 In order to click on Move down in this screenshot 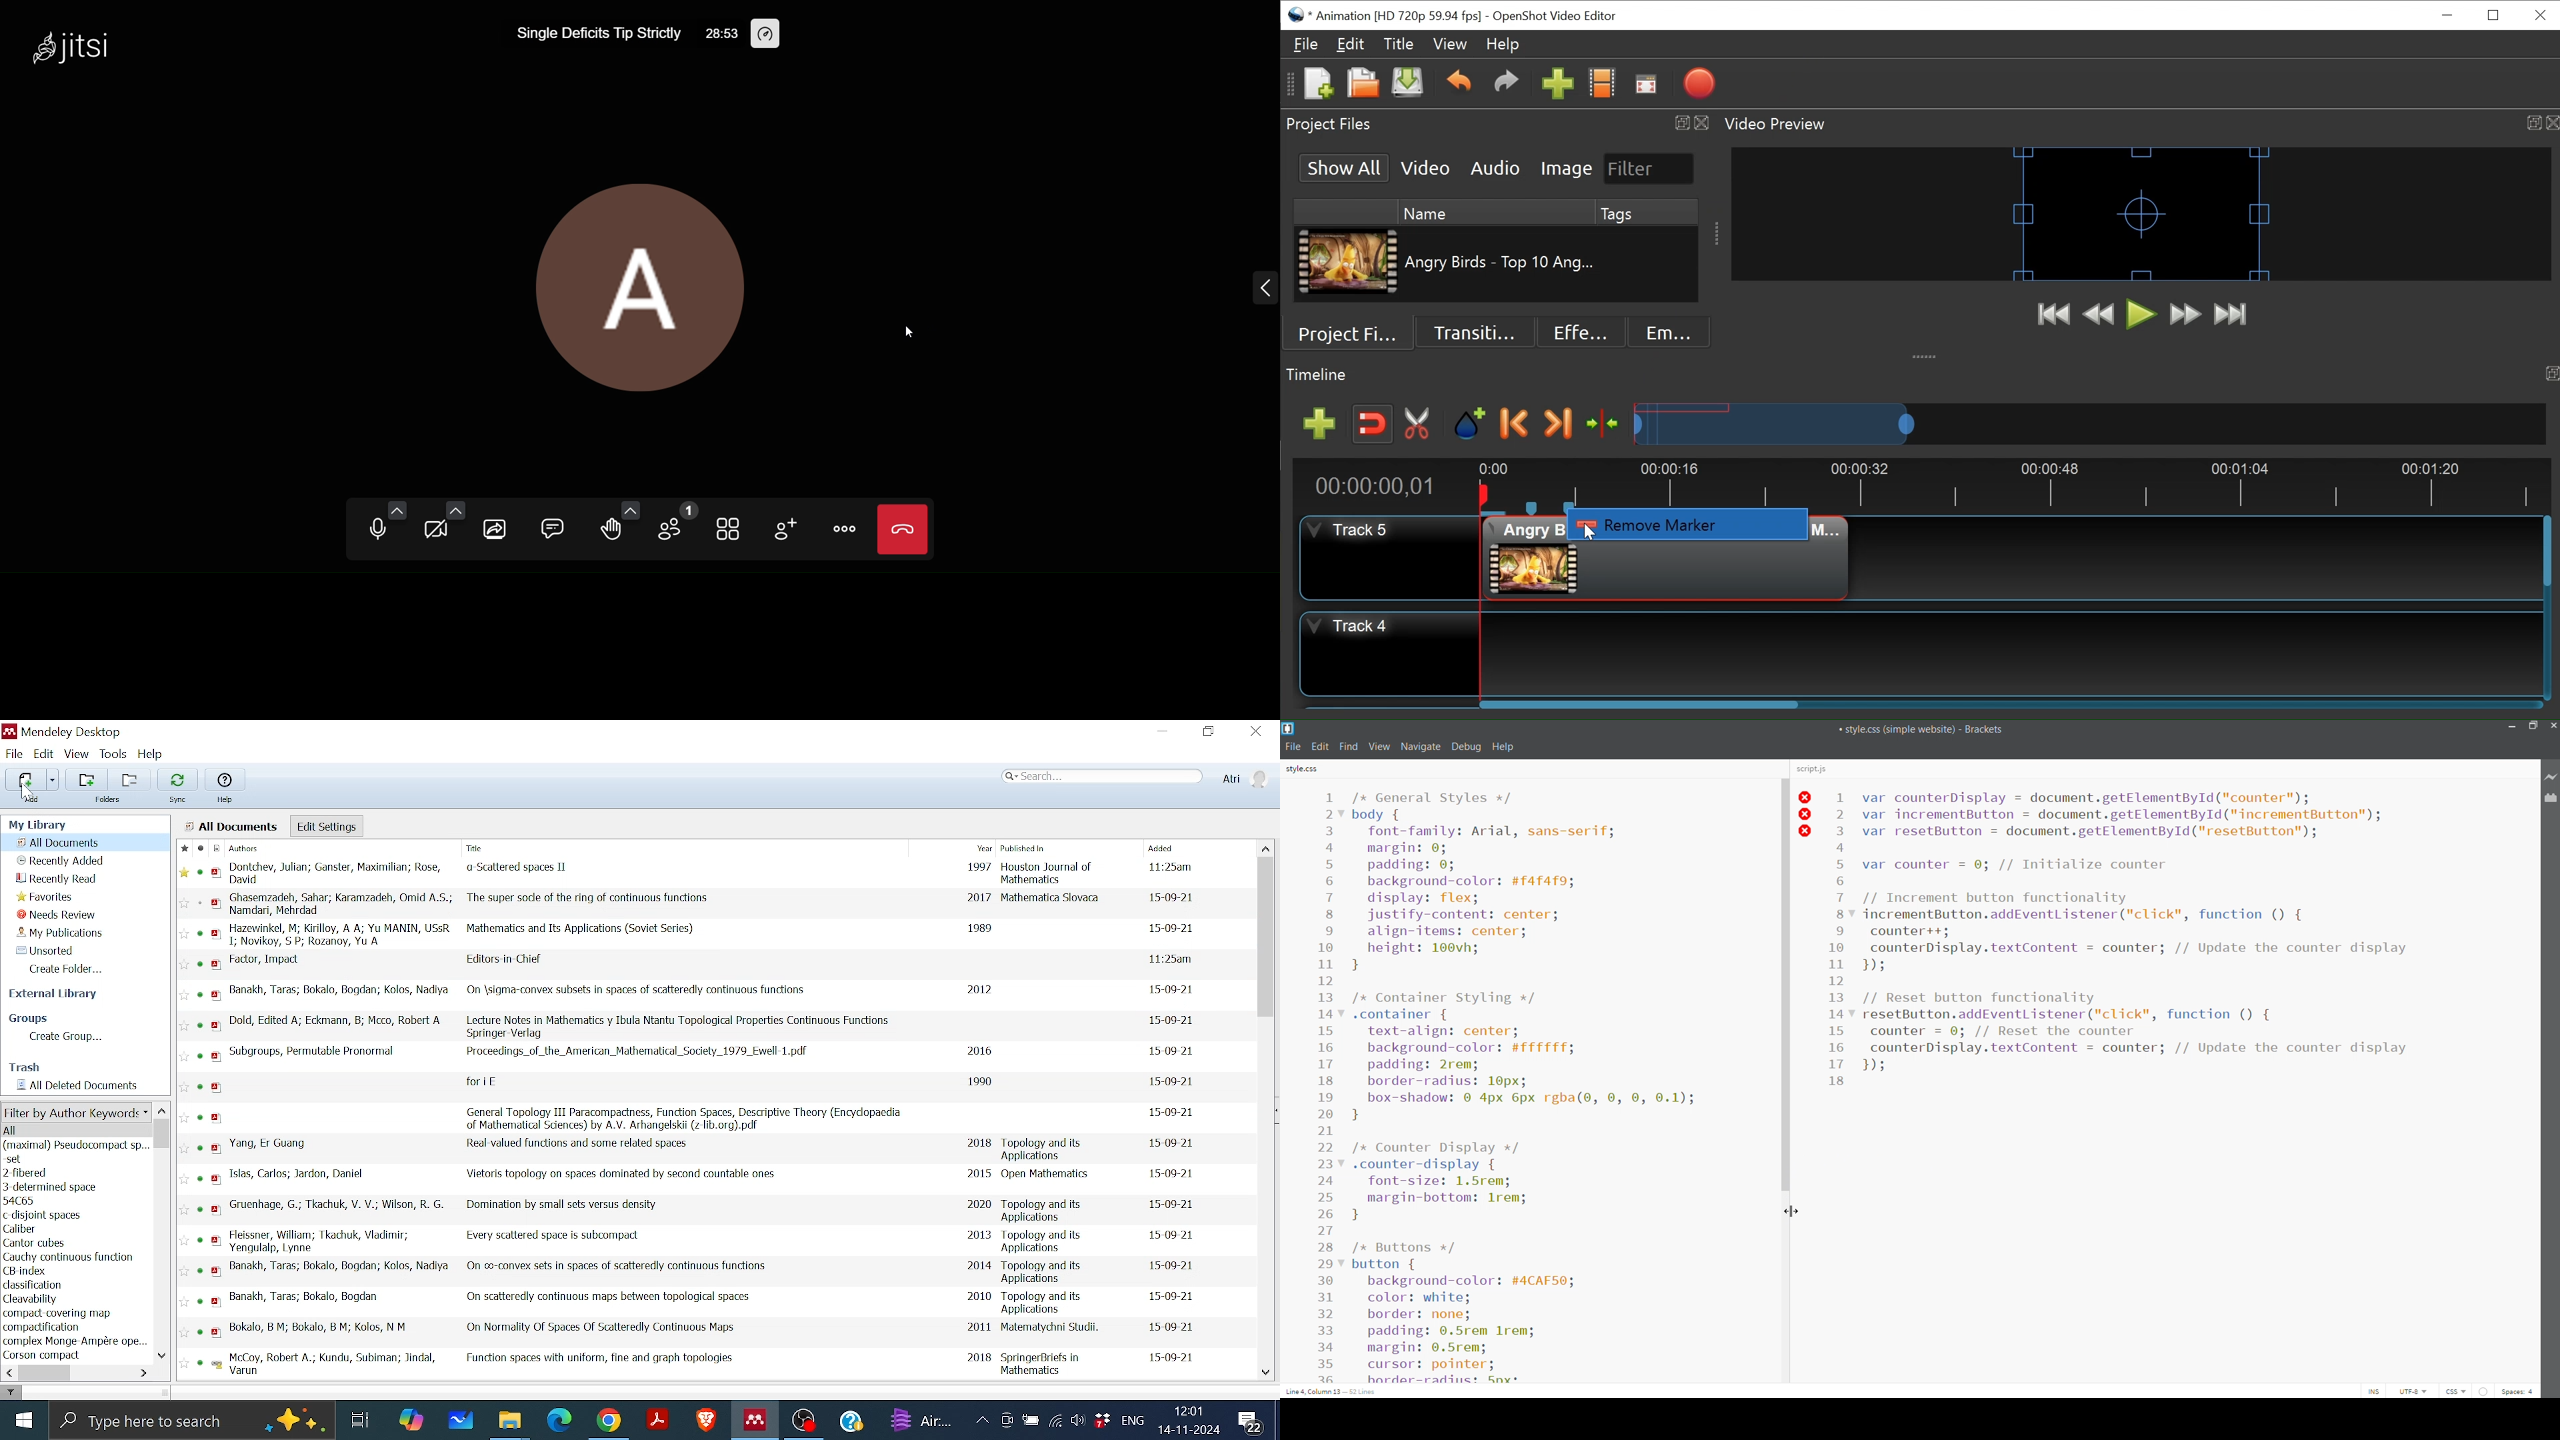, I will do `click(1267, 1373)`.